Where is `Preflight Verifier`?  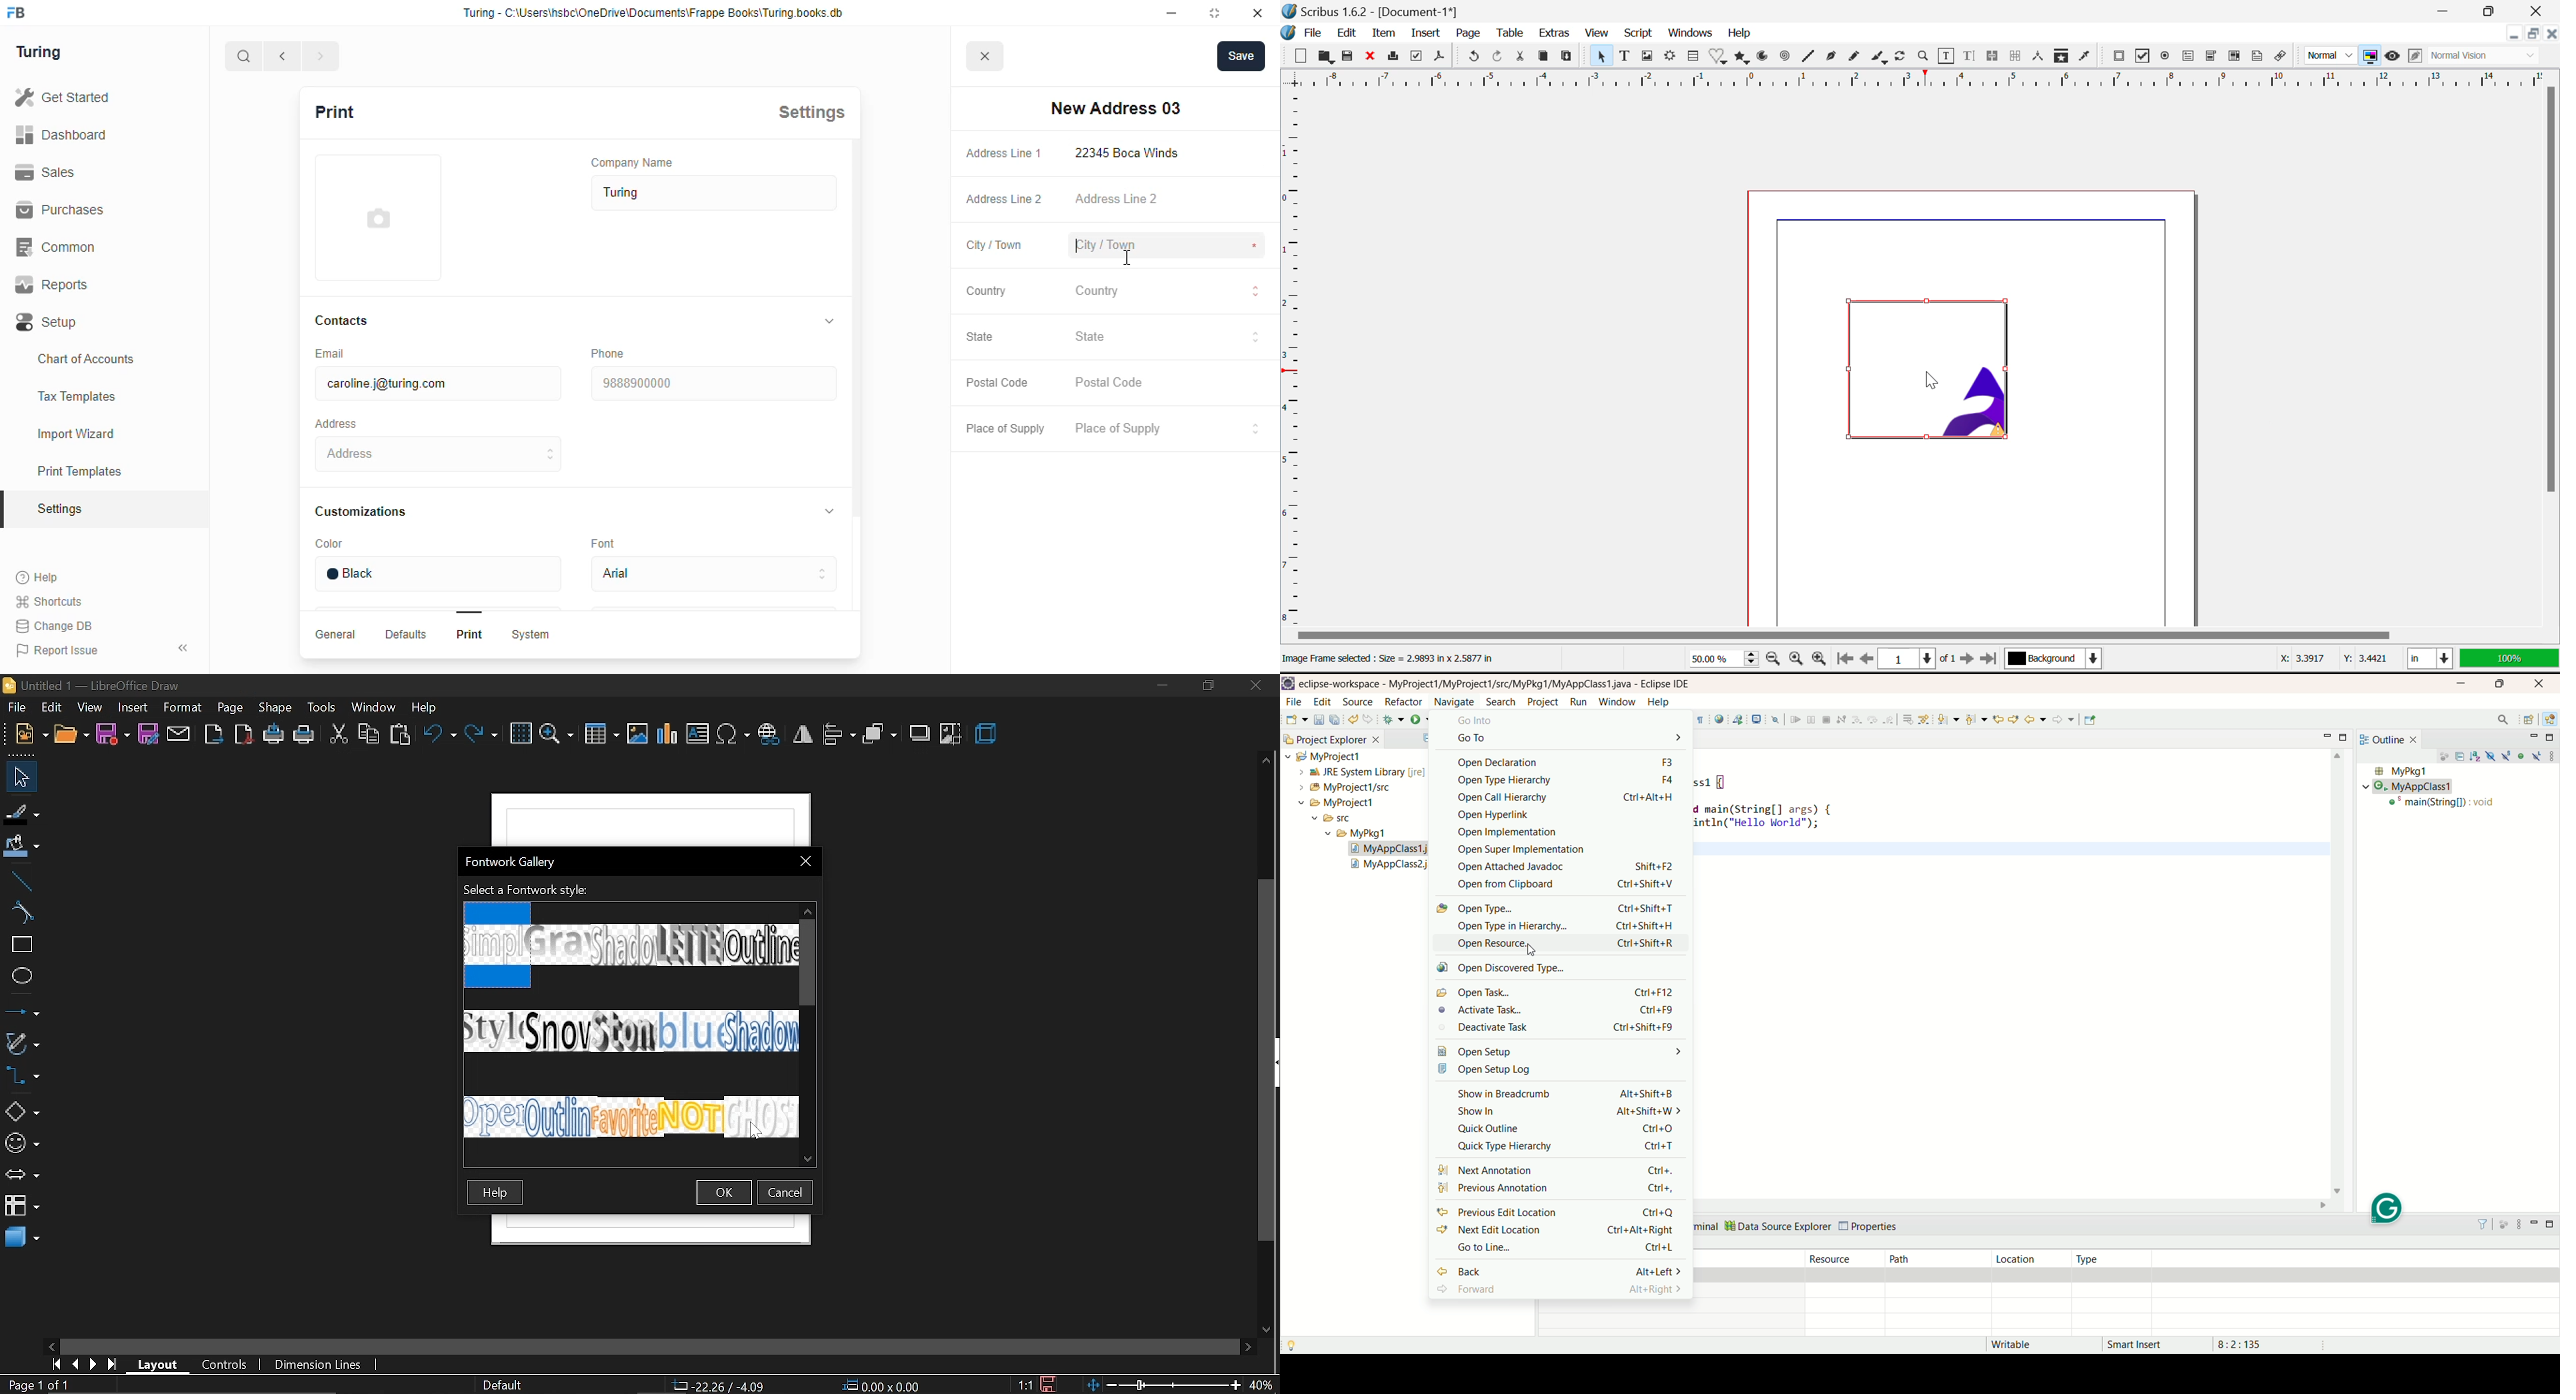
Preflight Verifier is located at coordinates (1417, 56).